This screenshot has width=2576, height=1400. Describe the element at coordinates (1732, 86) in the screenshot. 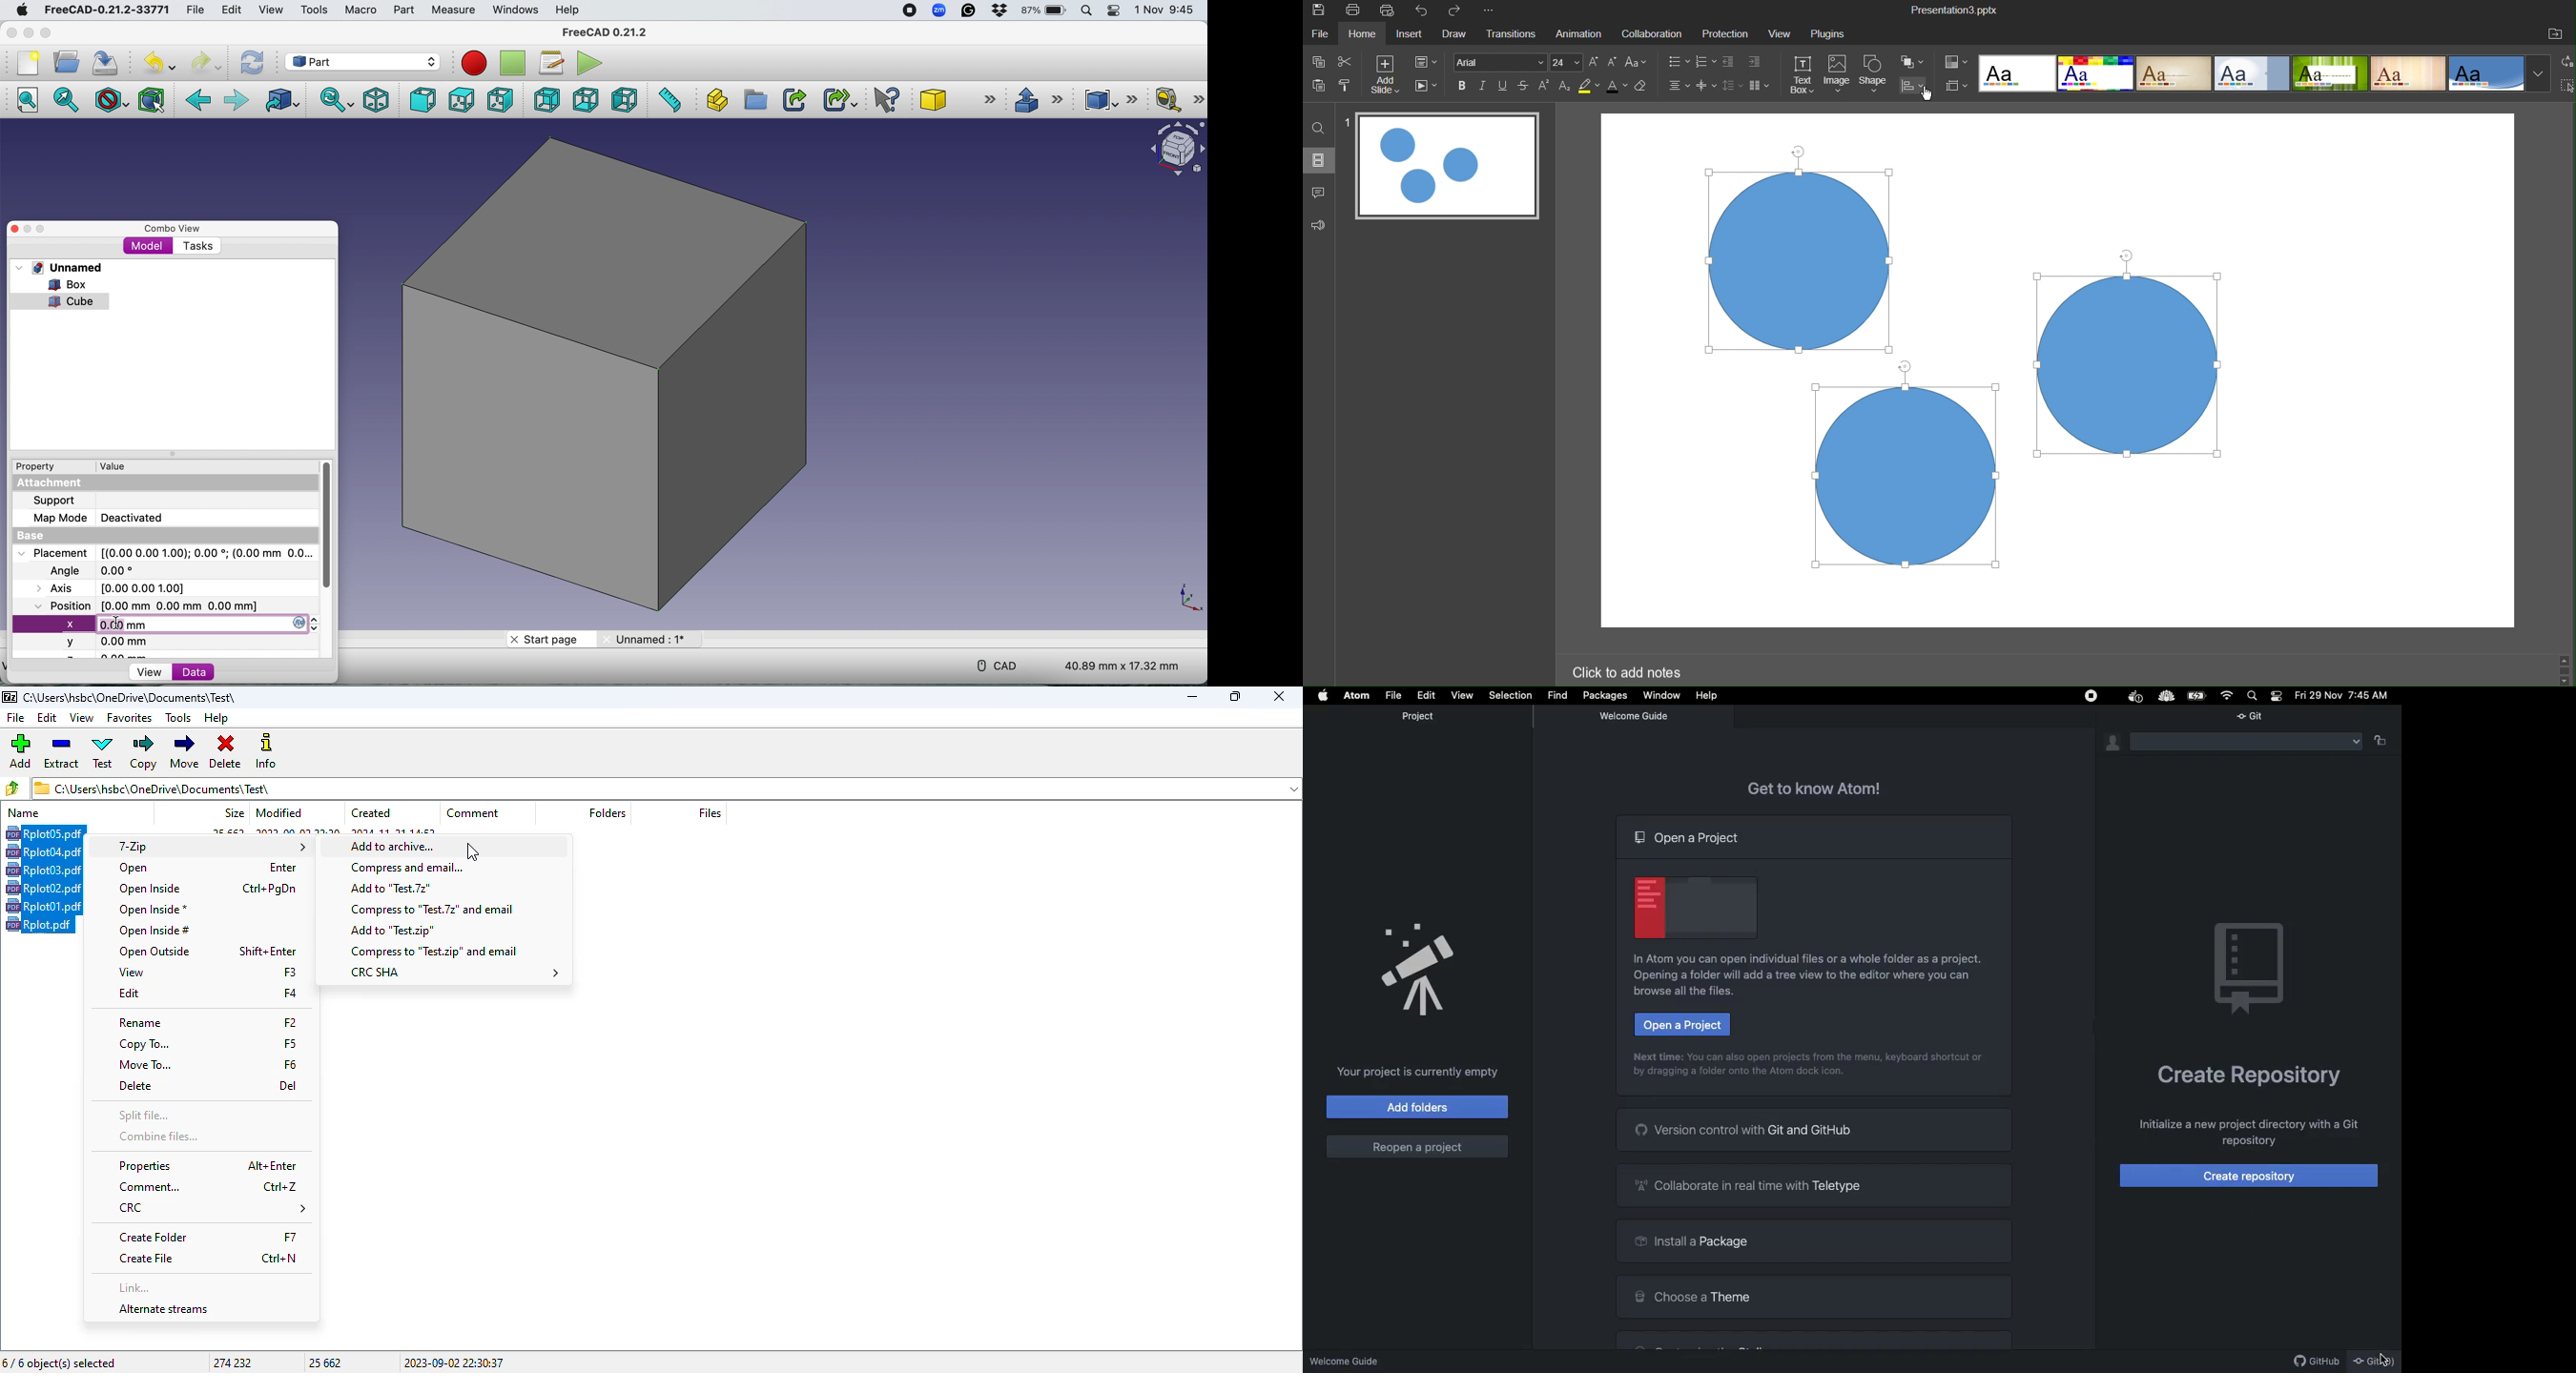

I see `Line Spacing` at that location.